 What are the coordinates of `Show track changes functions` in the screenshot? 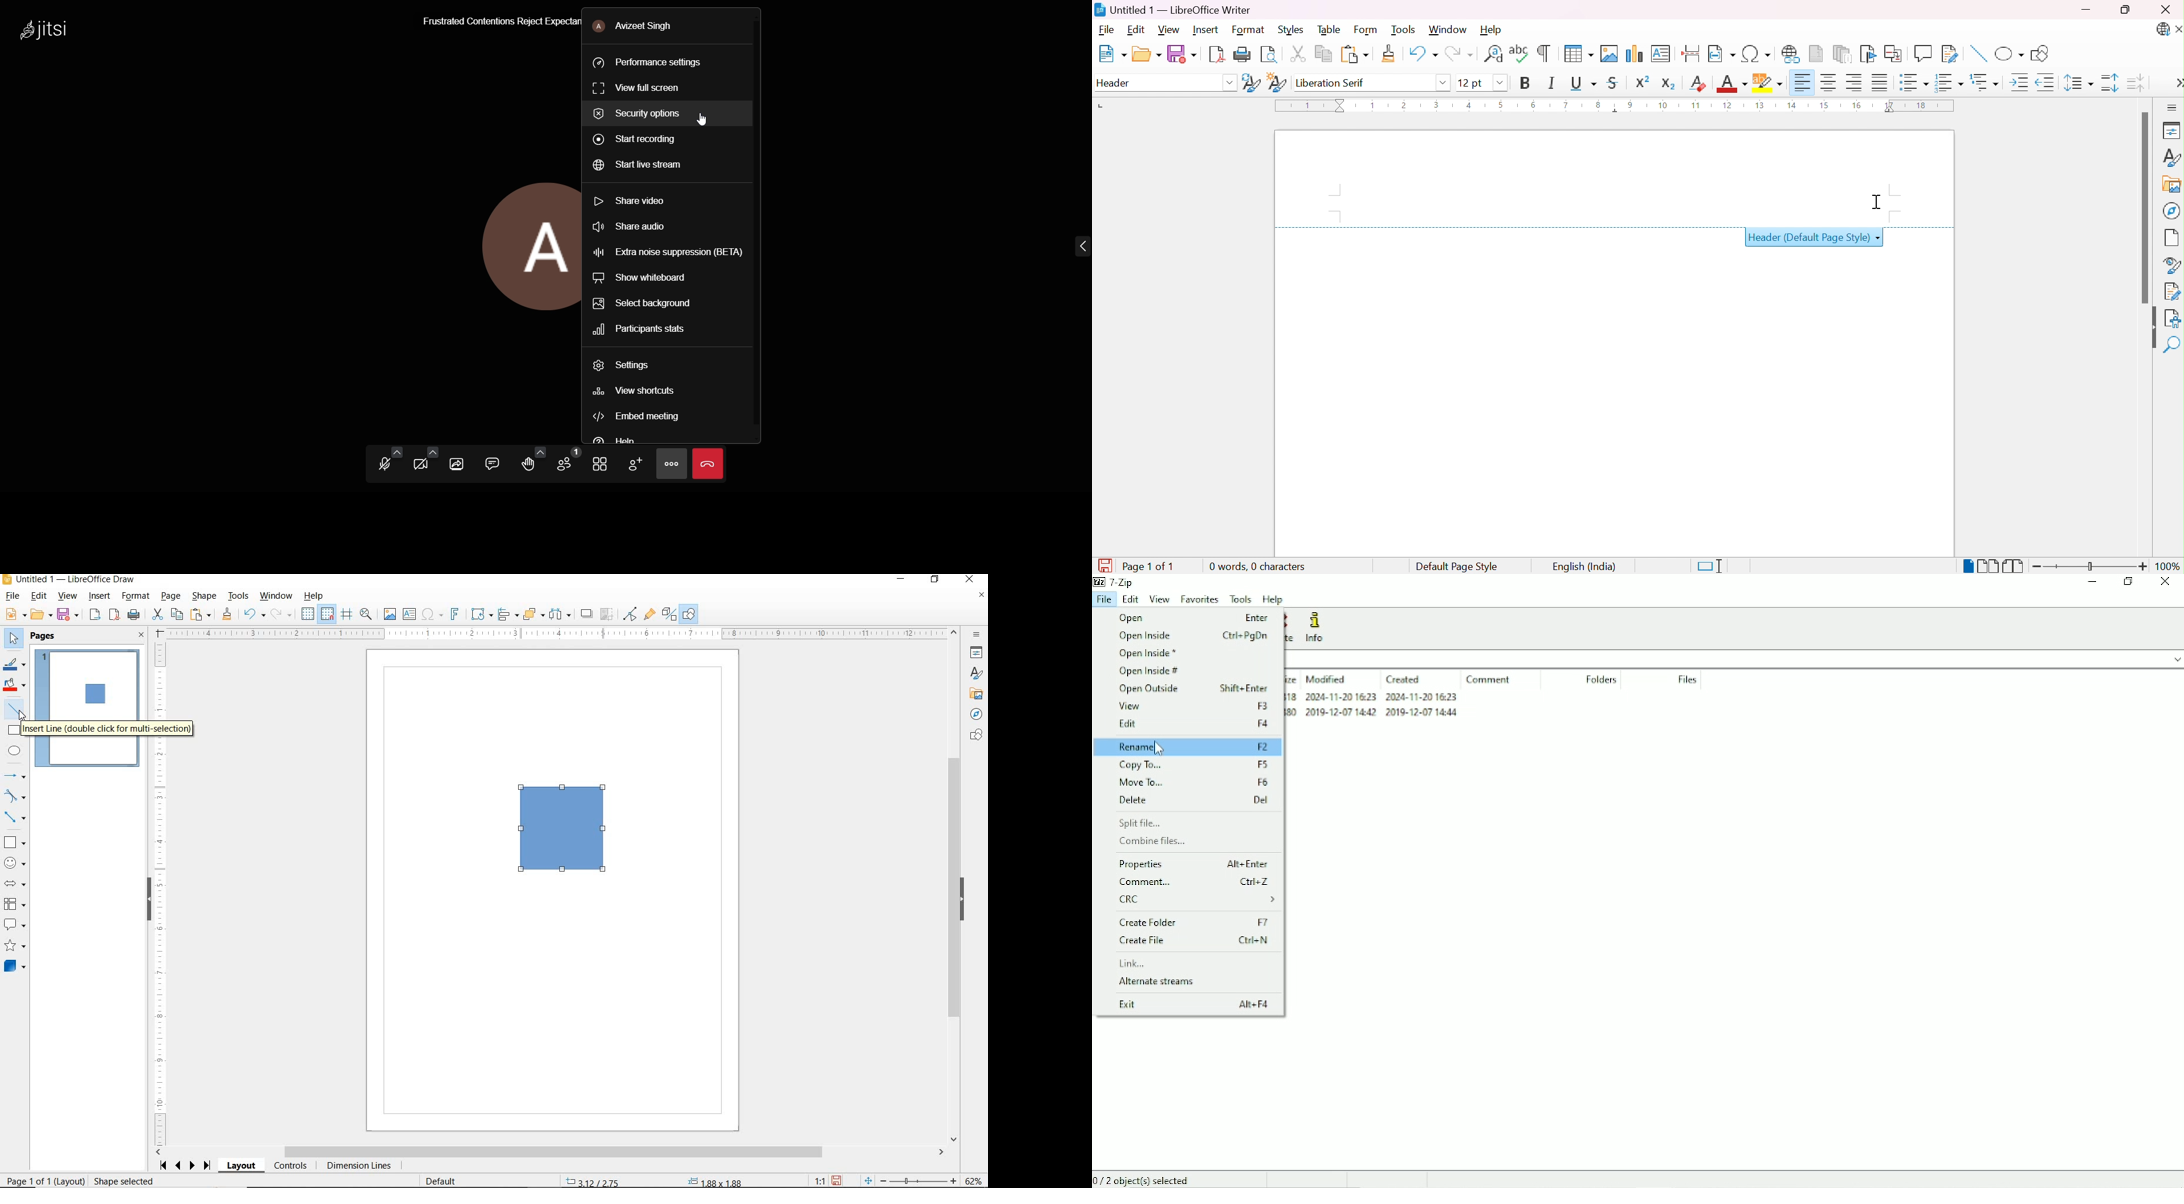 It's located at (1949, 54).